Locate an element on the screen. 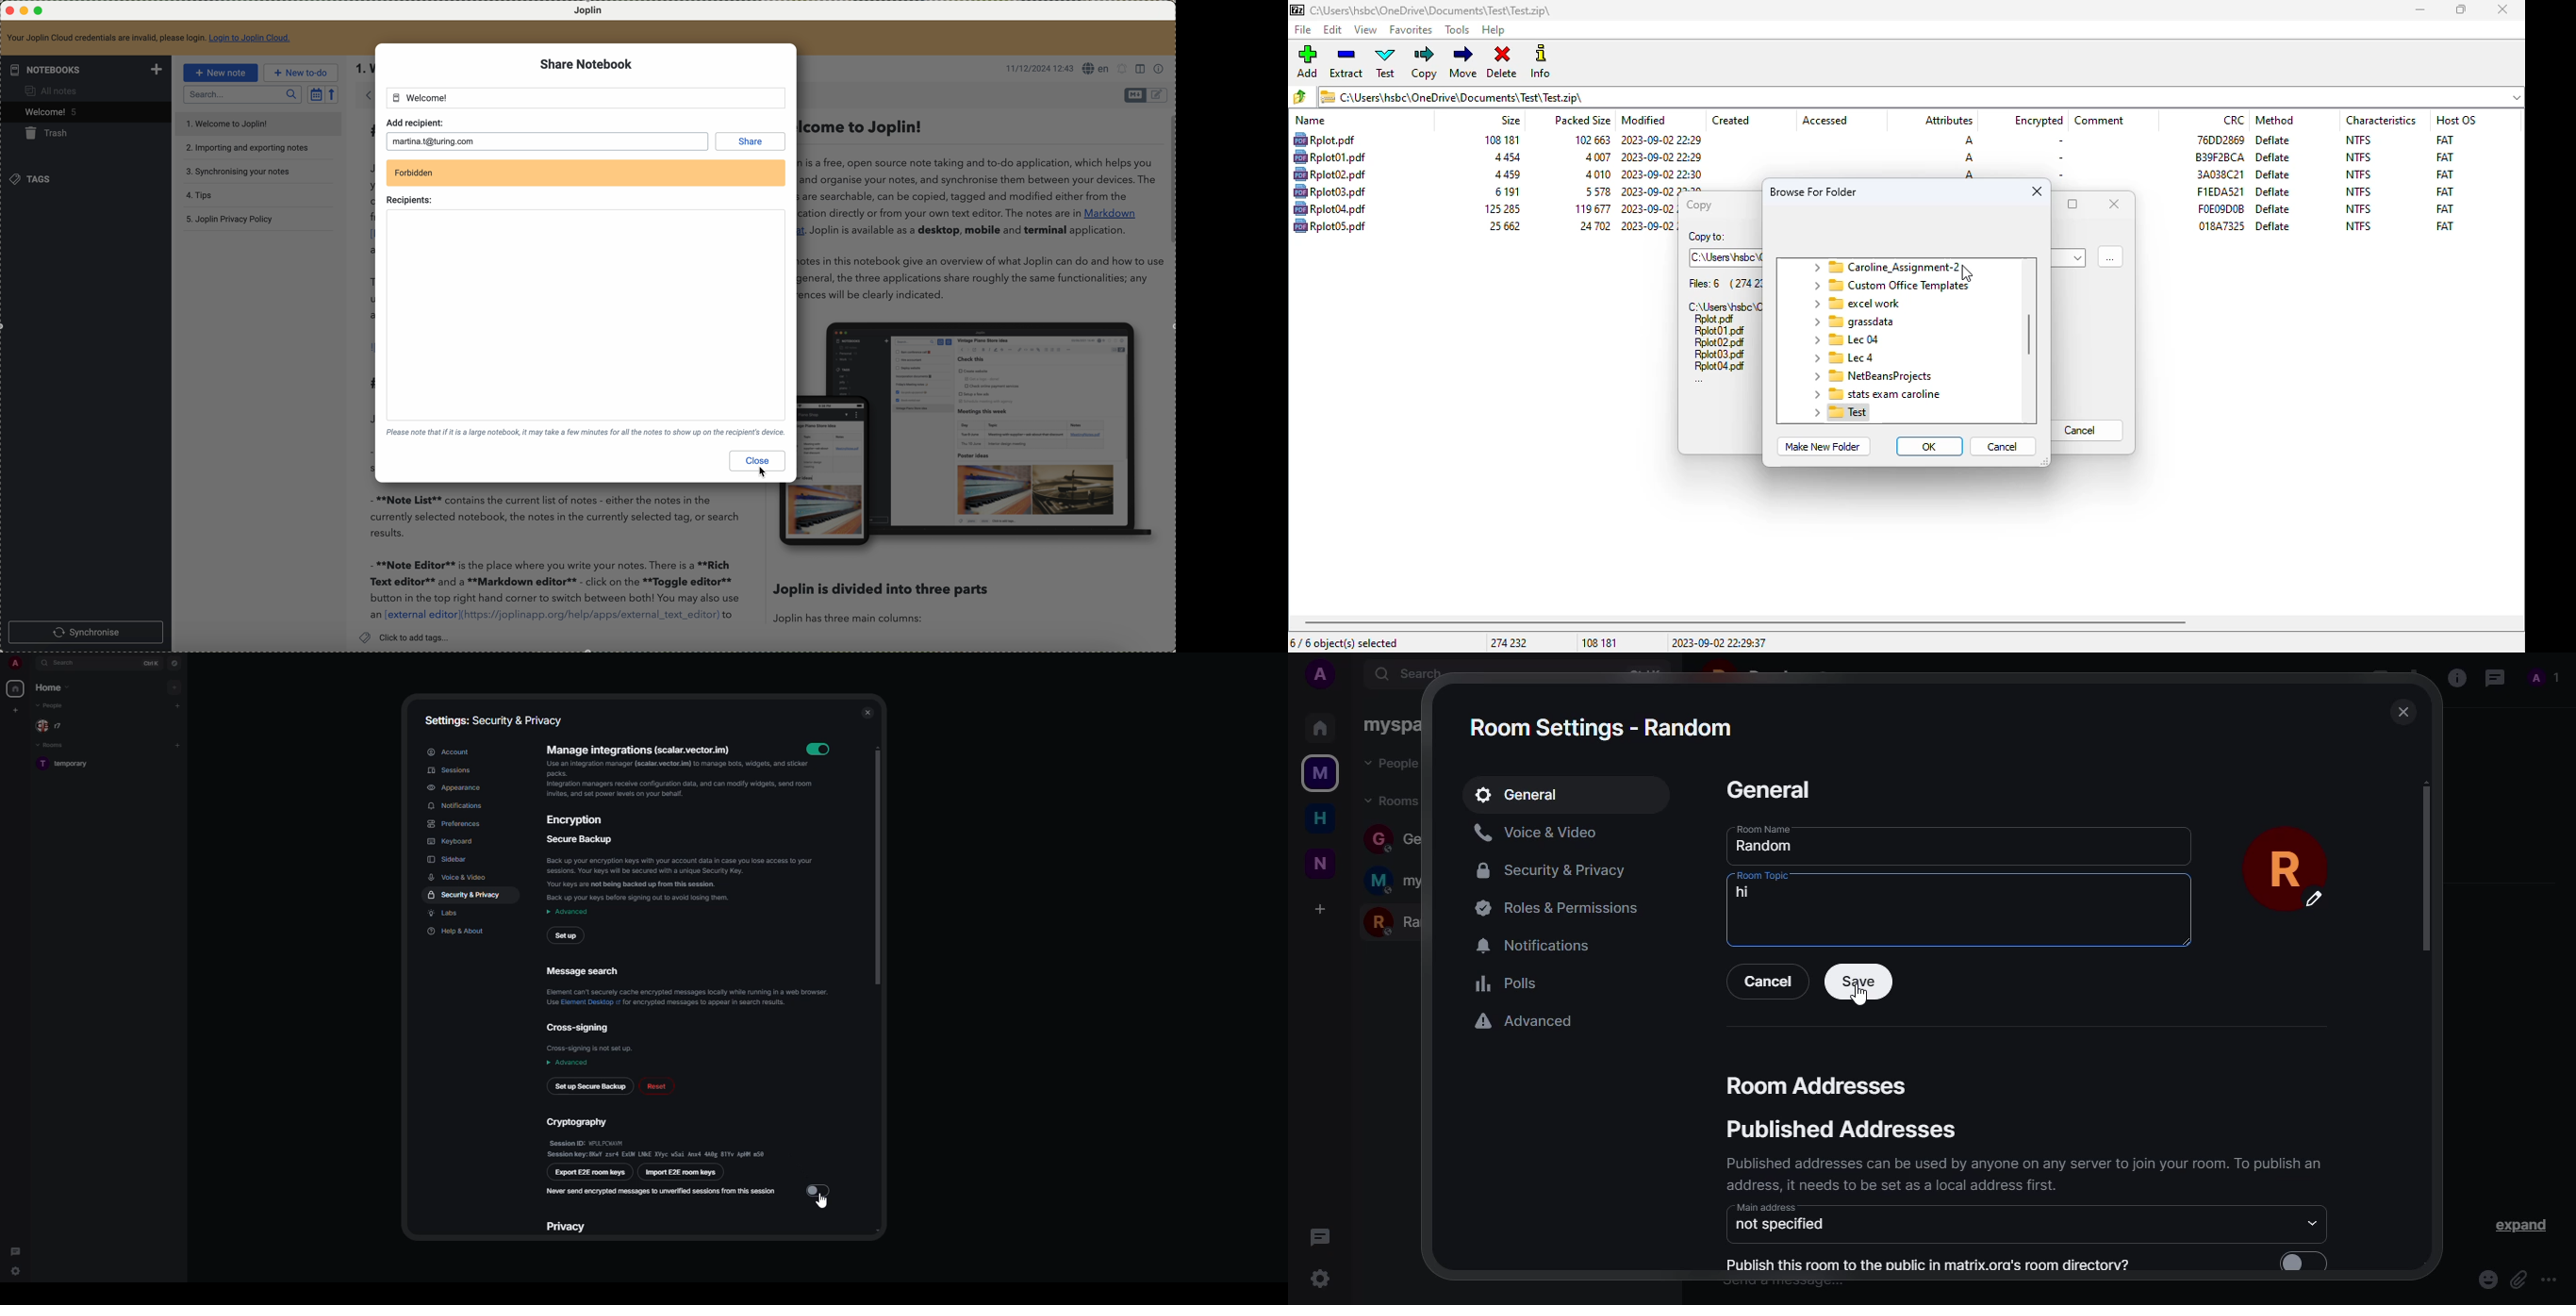 The width and height of the screenshot is (2576, 1316). polls is located at coordinates (1506, 983).